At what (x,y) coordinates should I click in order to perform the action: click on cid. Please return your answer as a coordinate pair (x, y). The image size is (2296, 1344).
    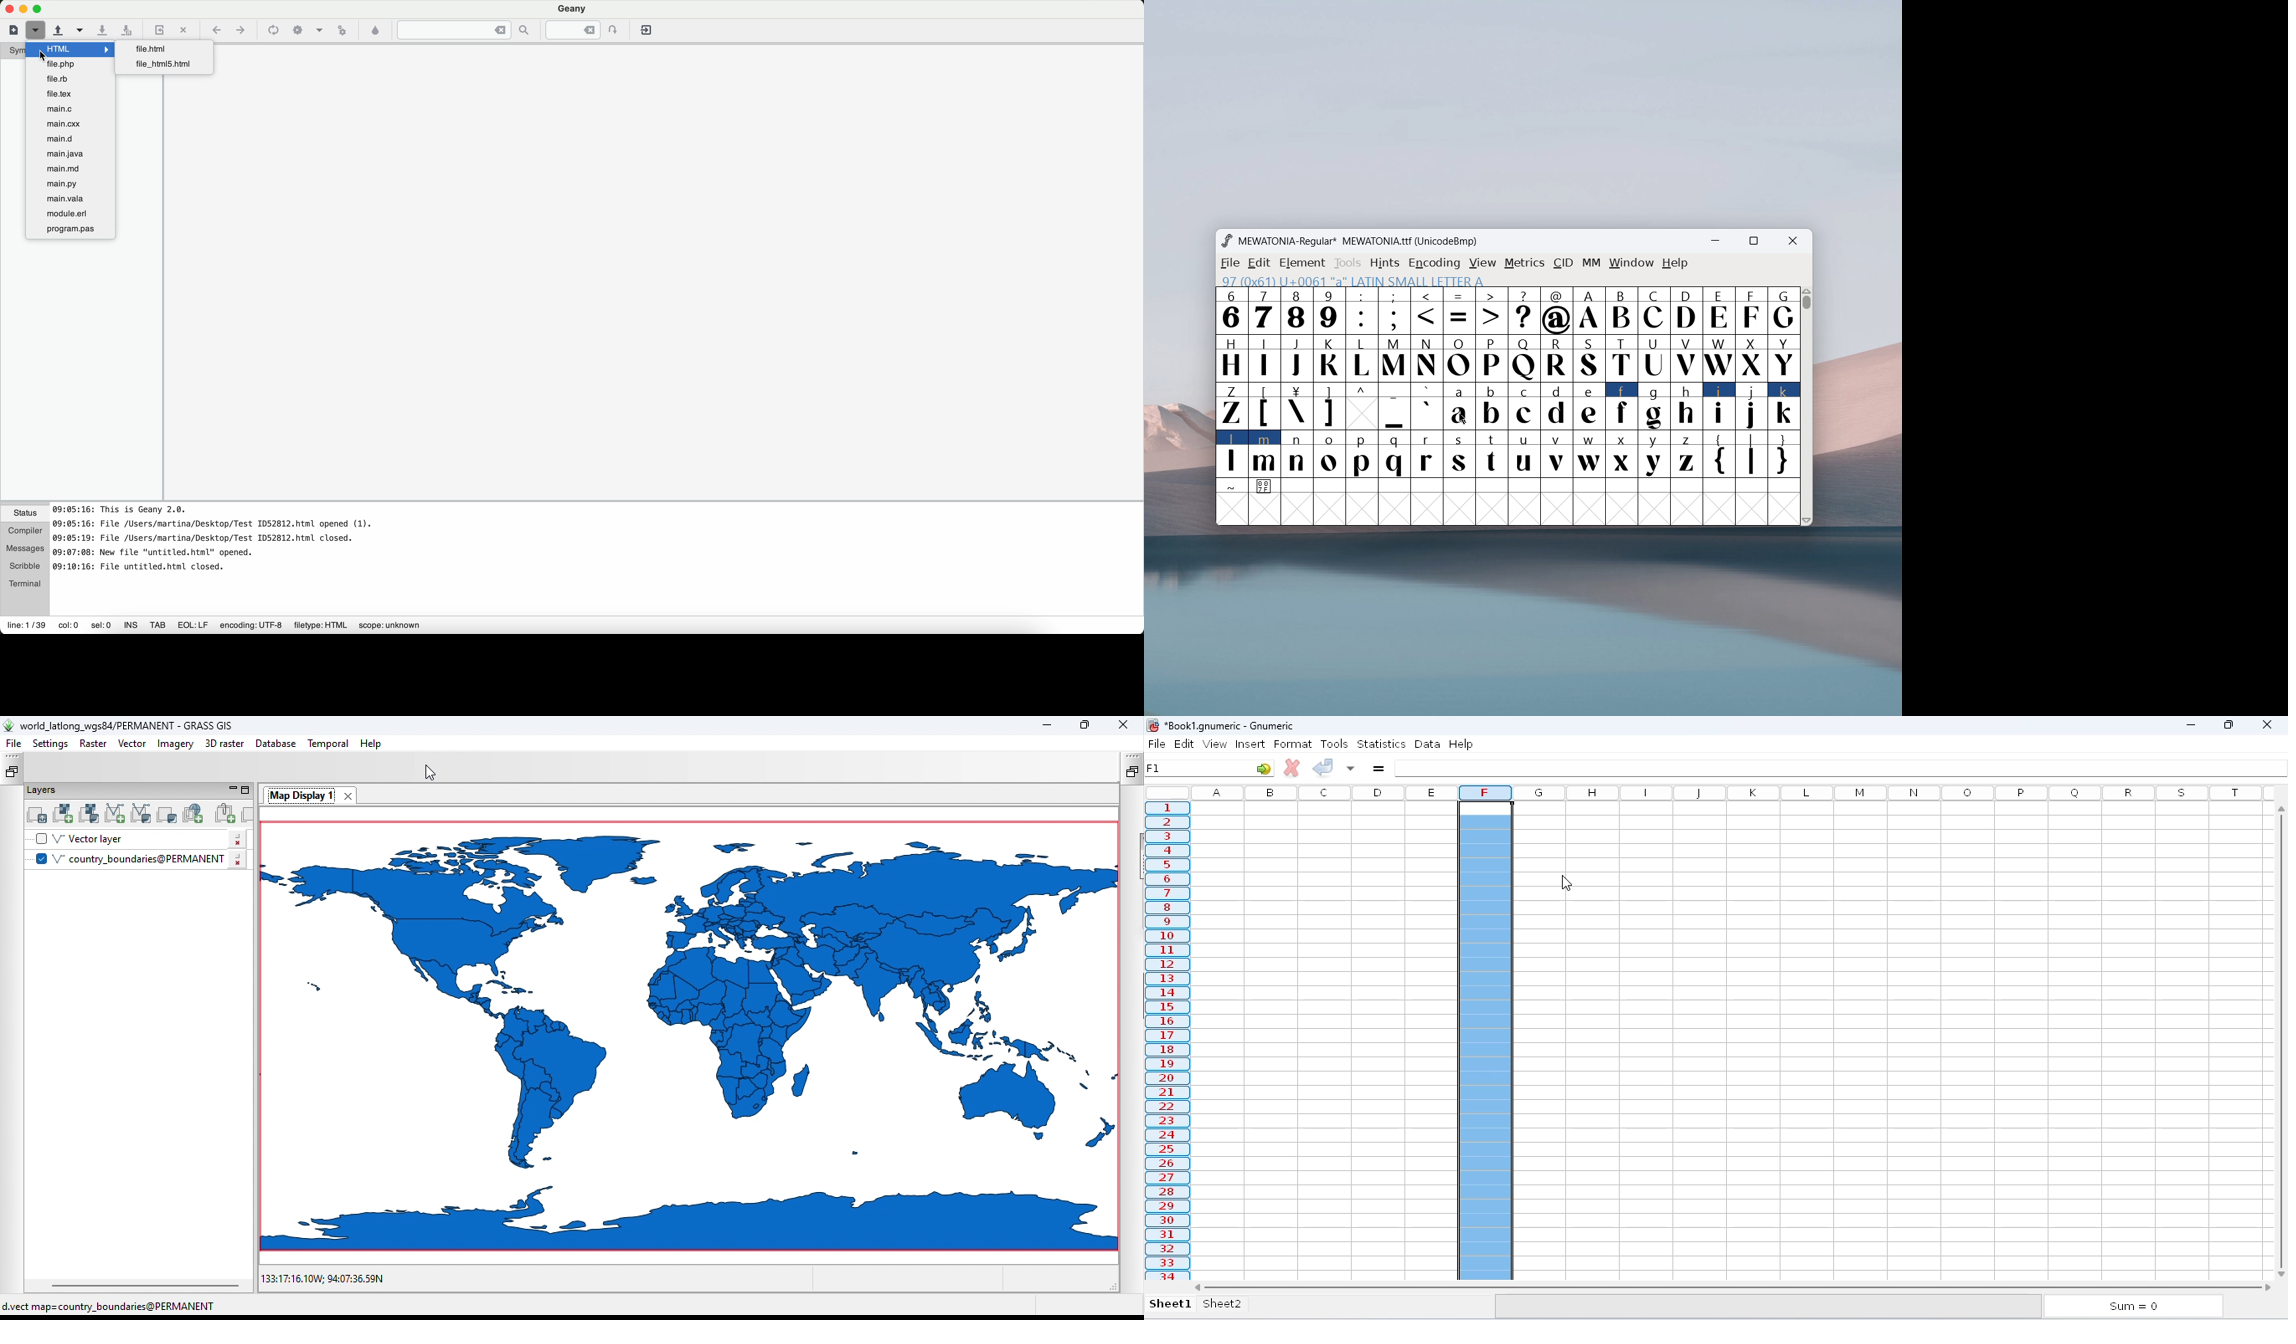
    Looking at the image, I should click on (1563, 263).